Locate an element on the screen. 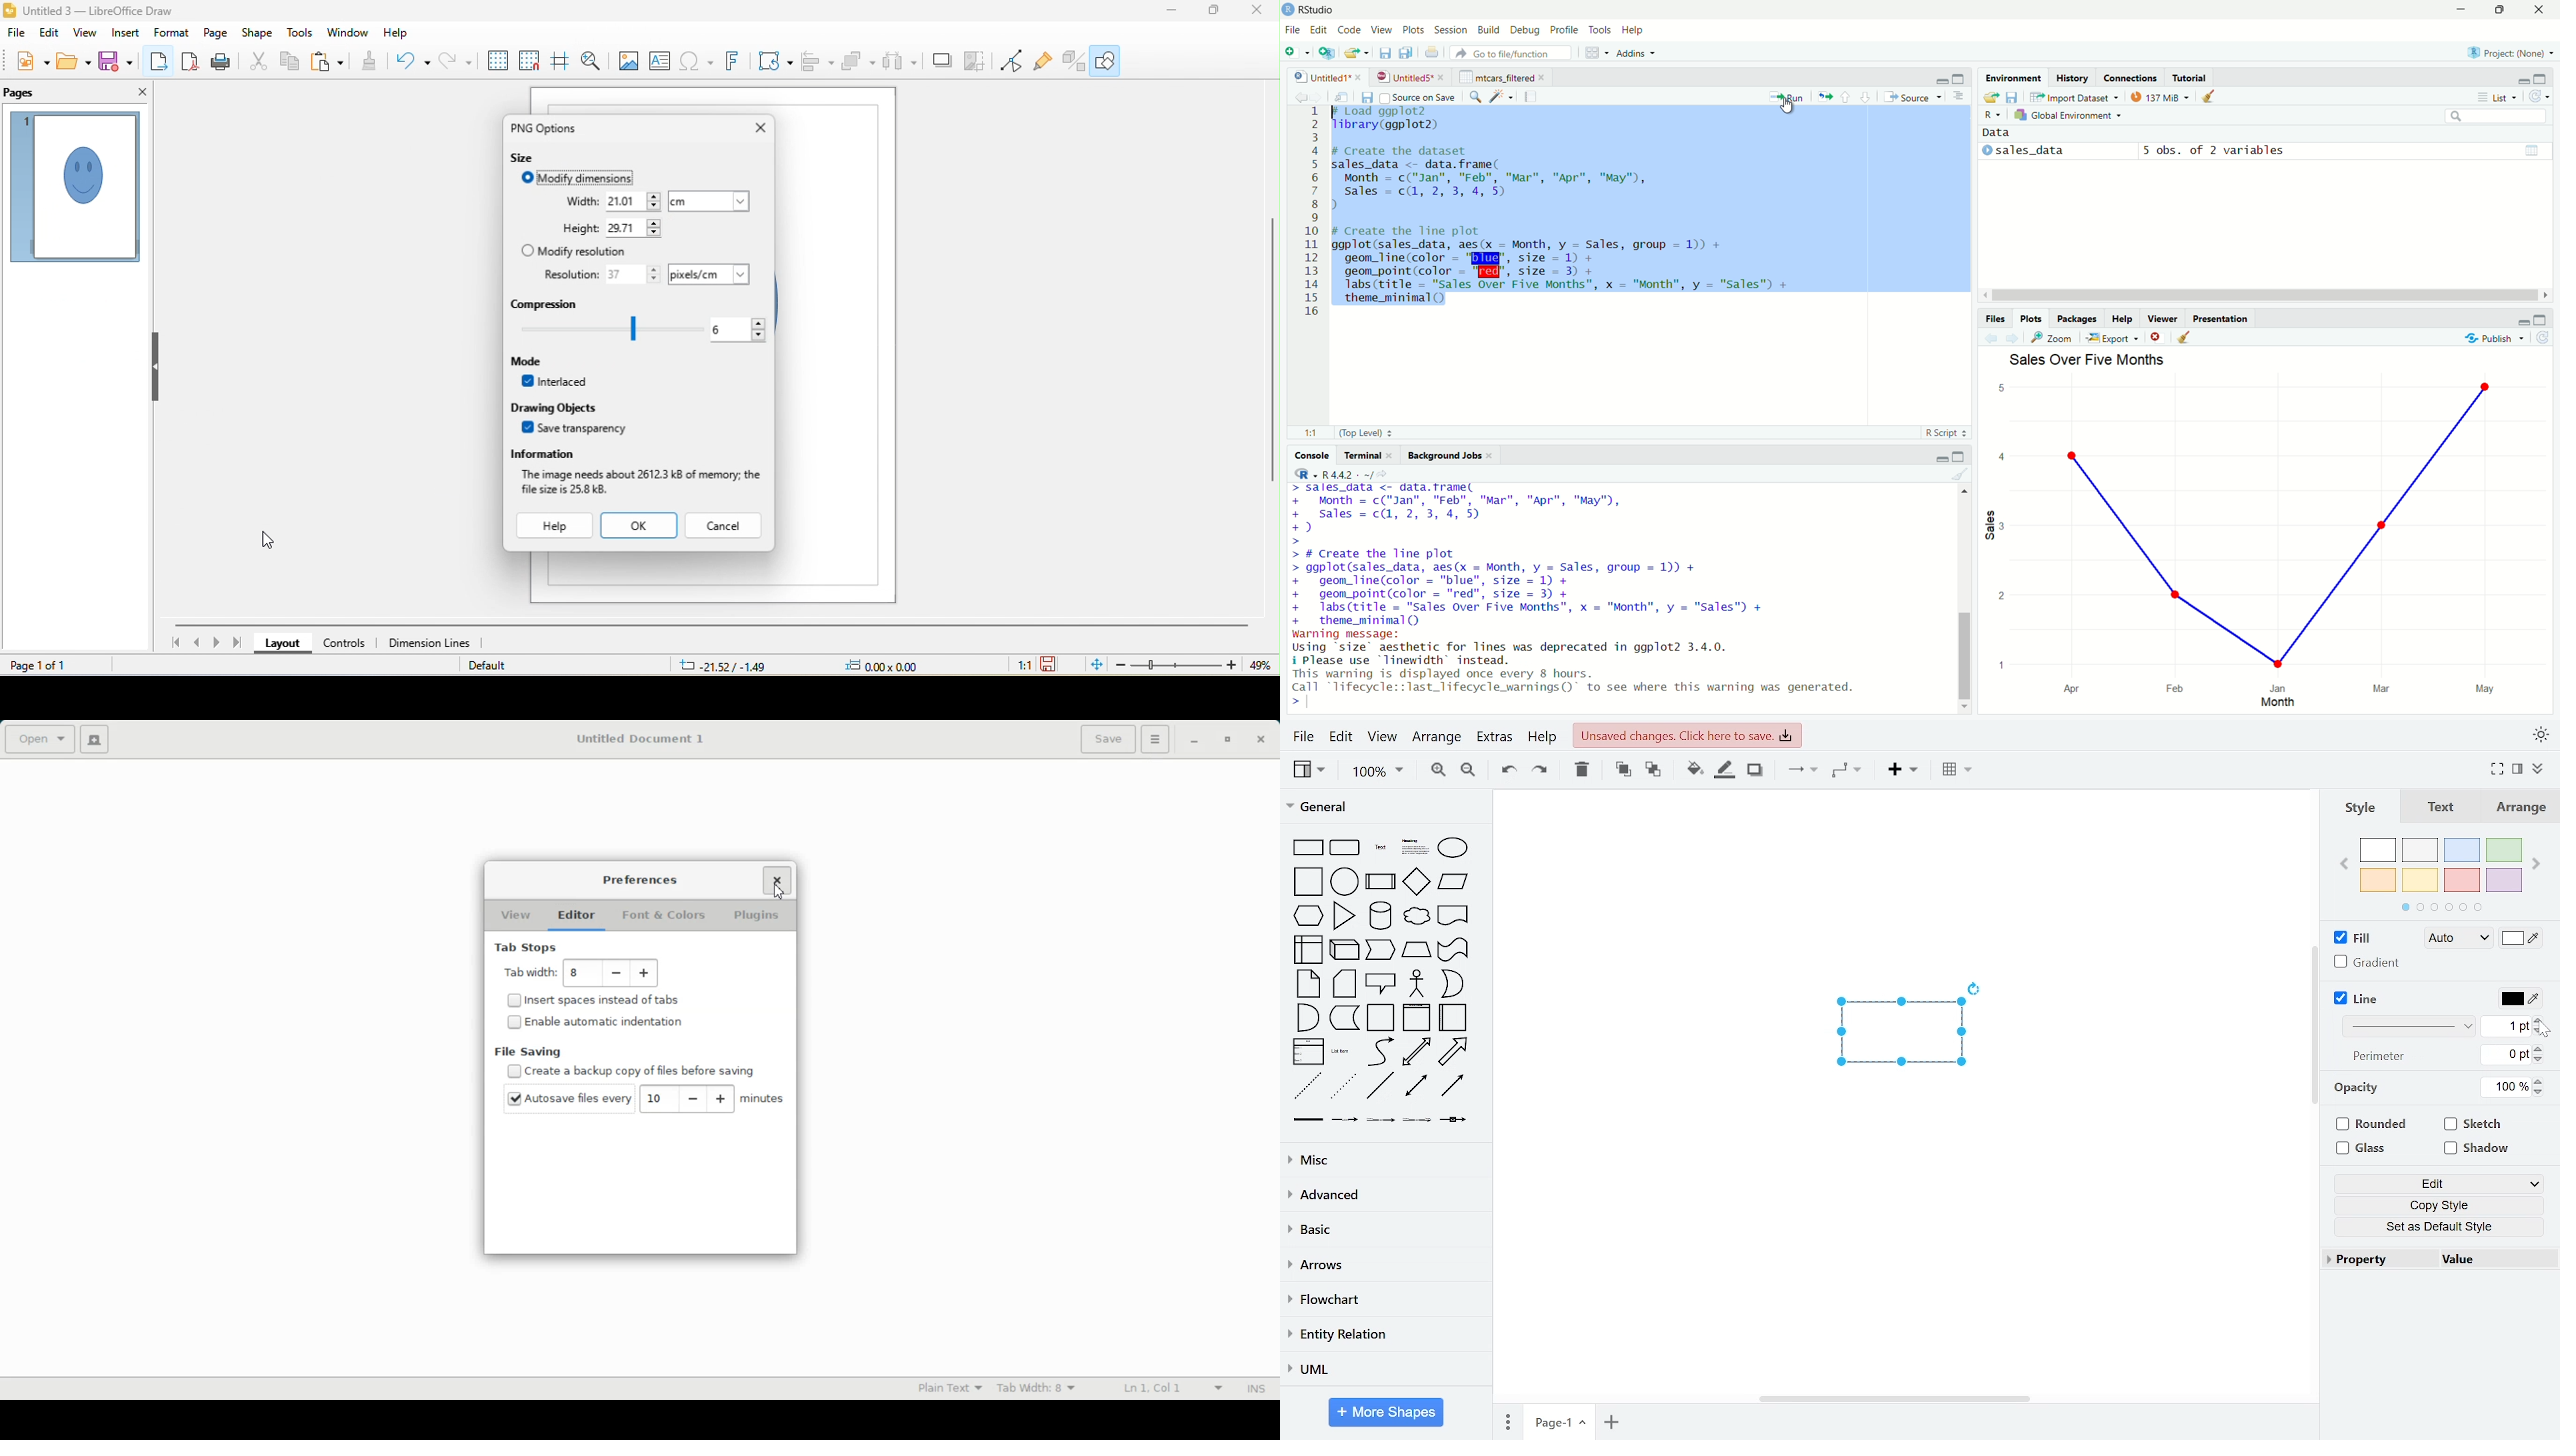 This screenshot has height=1456, width=2576. Zoom is located at coordinates (2055, 338).